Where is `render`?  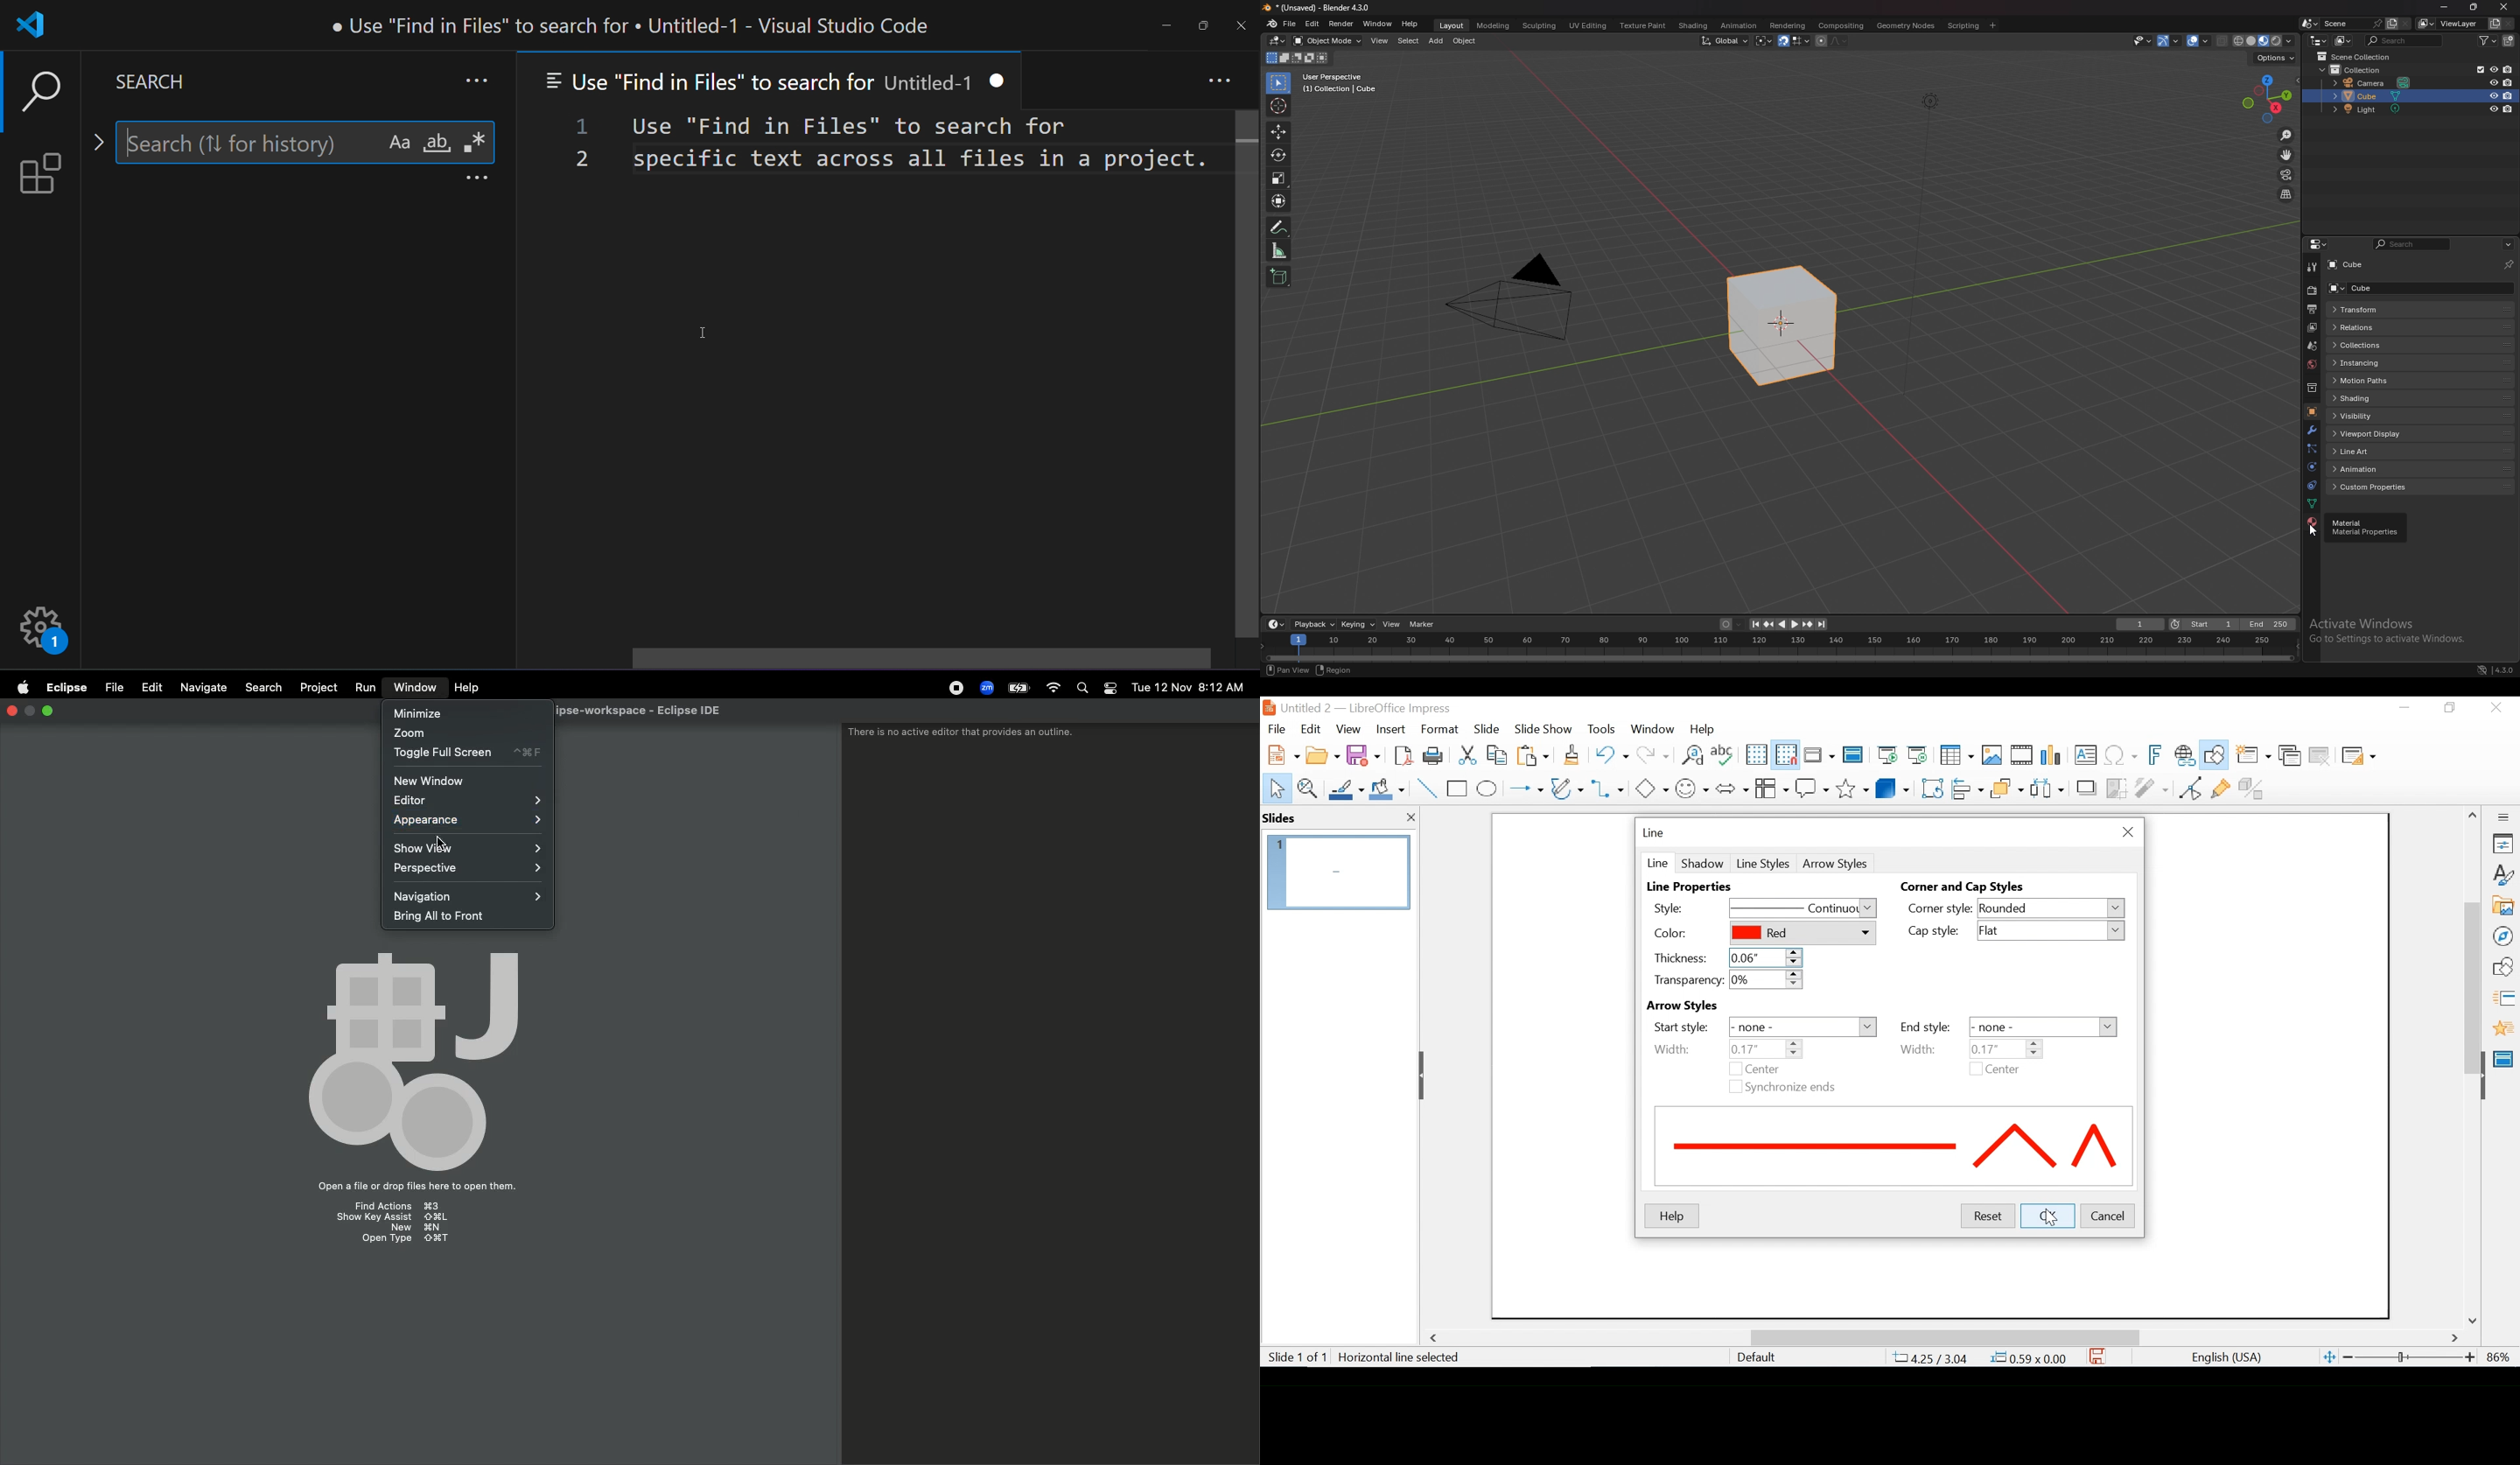 render is located at coordinates (2313, 290).